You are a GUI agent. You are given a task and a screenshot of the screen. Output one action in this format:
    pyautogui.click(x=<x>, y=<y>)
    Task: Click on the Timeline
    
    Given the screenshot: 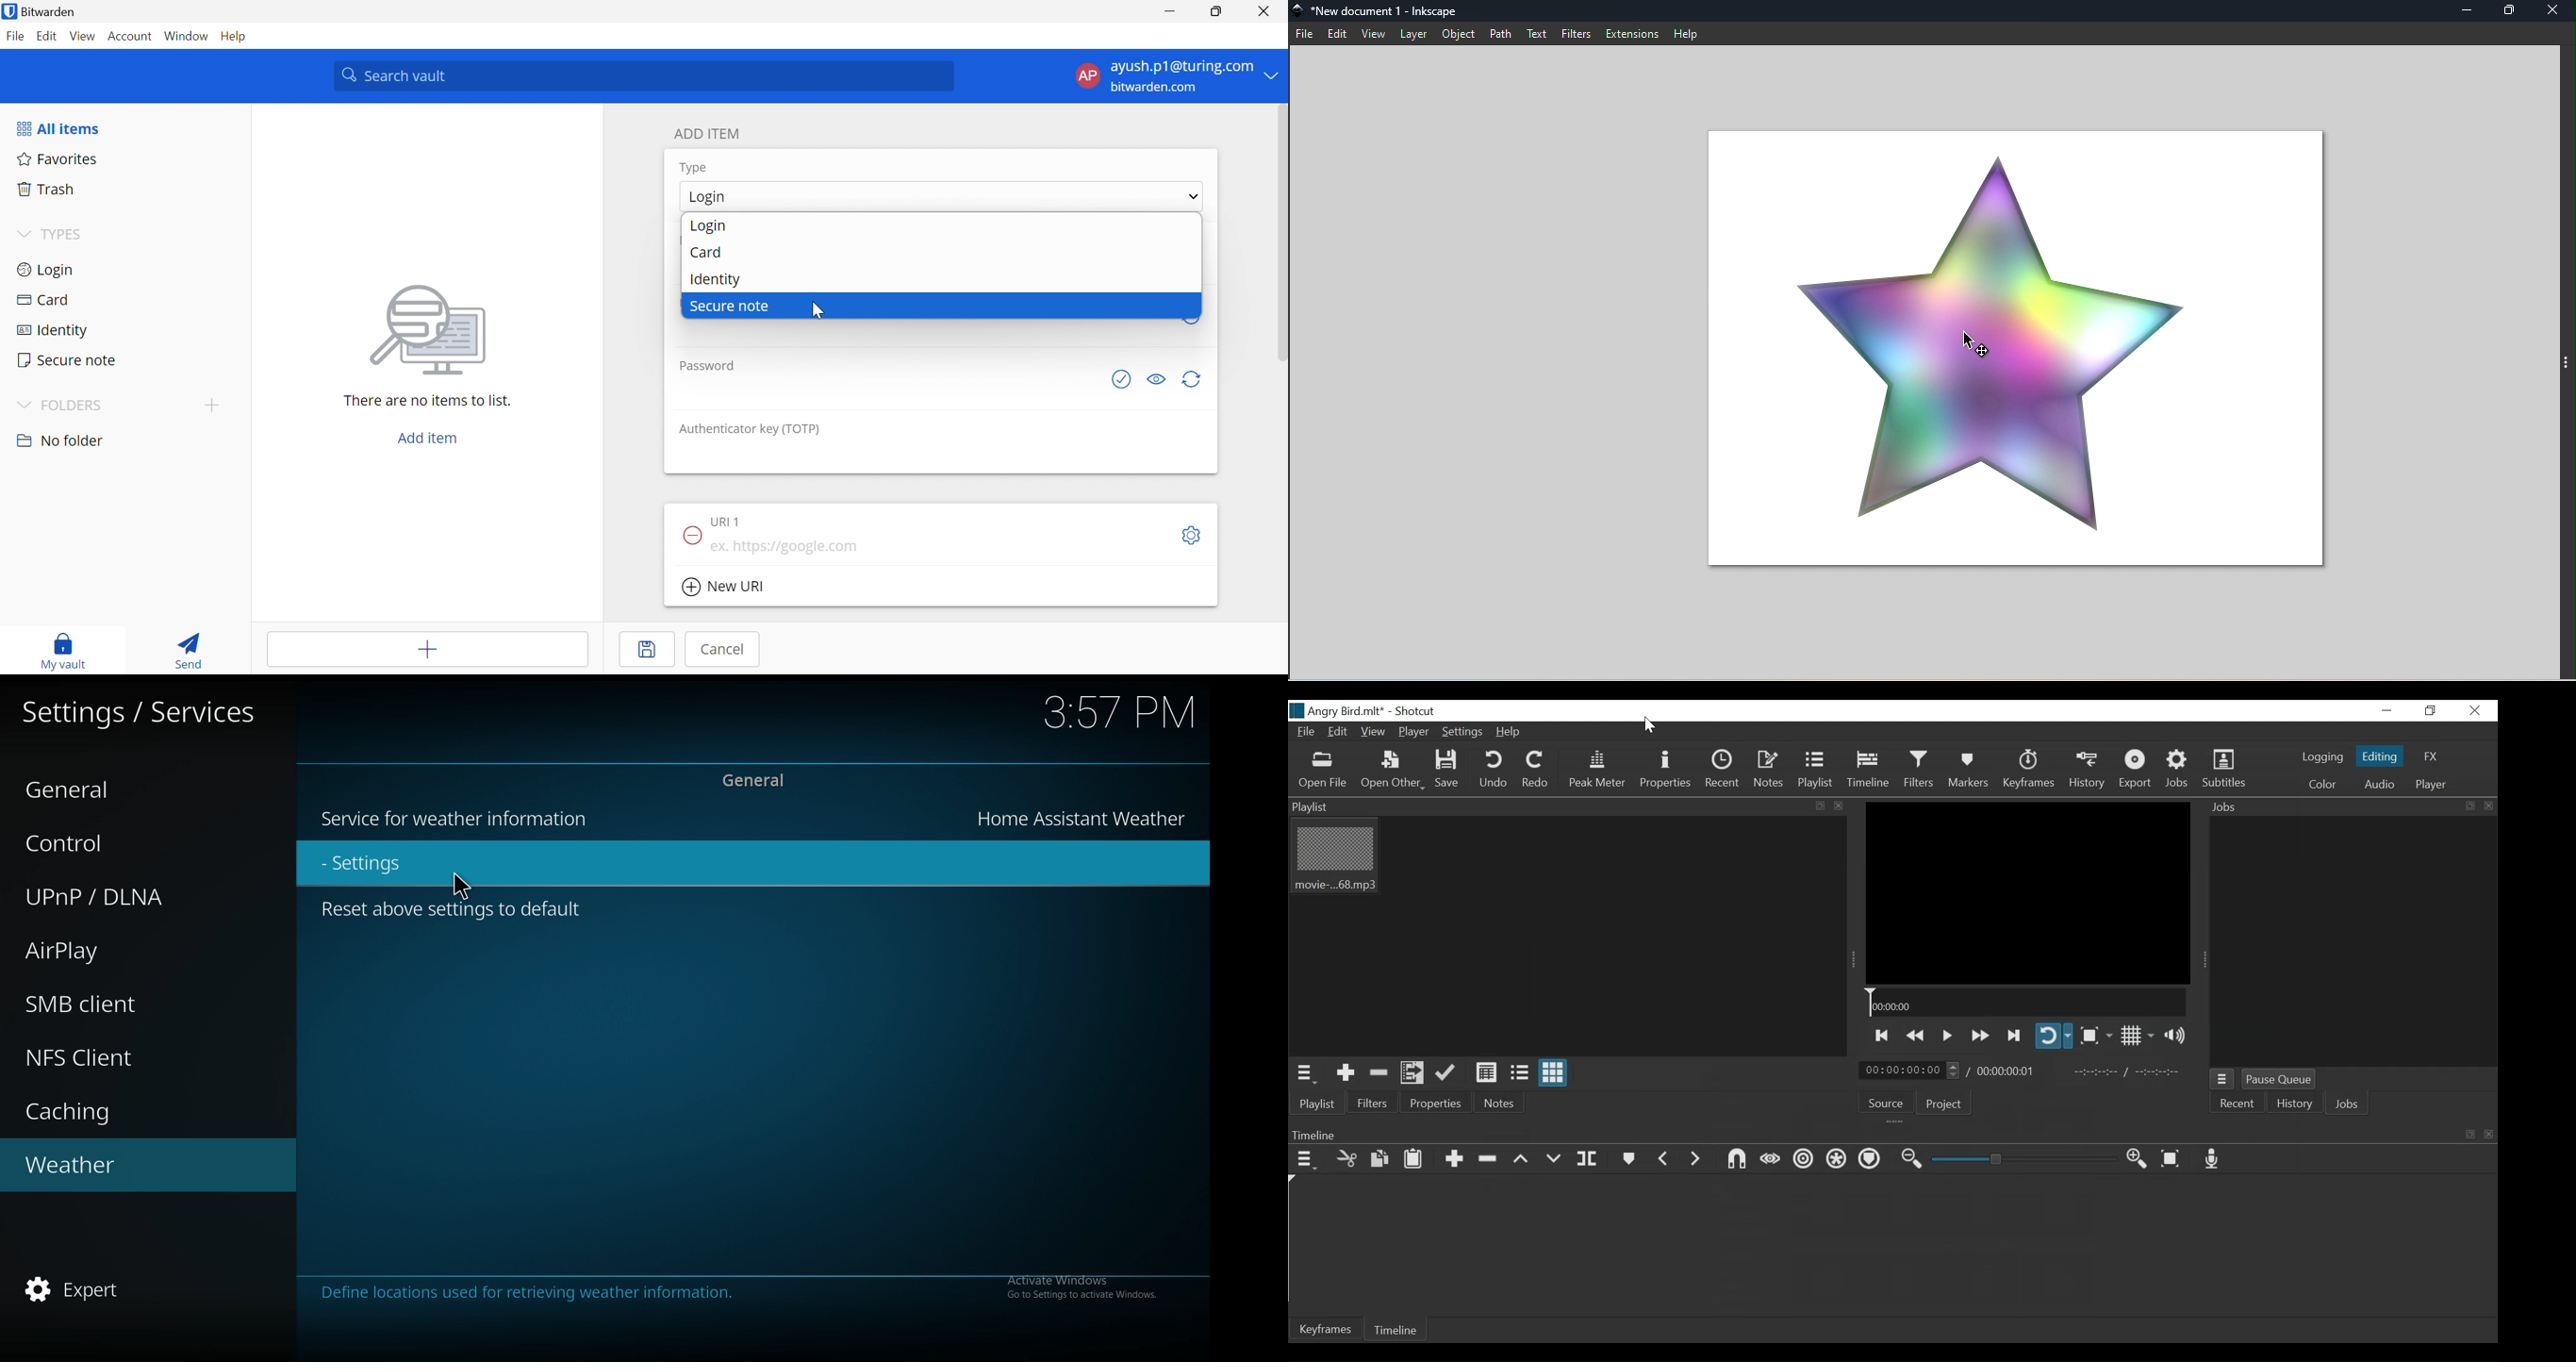 What is the action you would take?
    pyautogui.click(x=1395, y=1330)
    